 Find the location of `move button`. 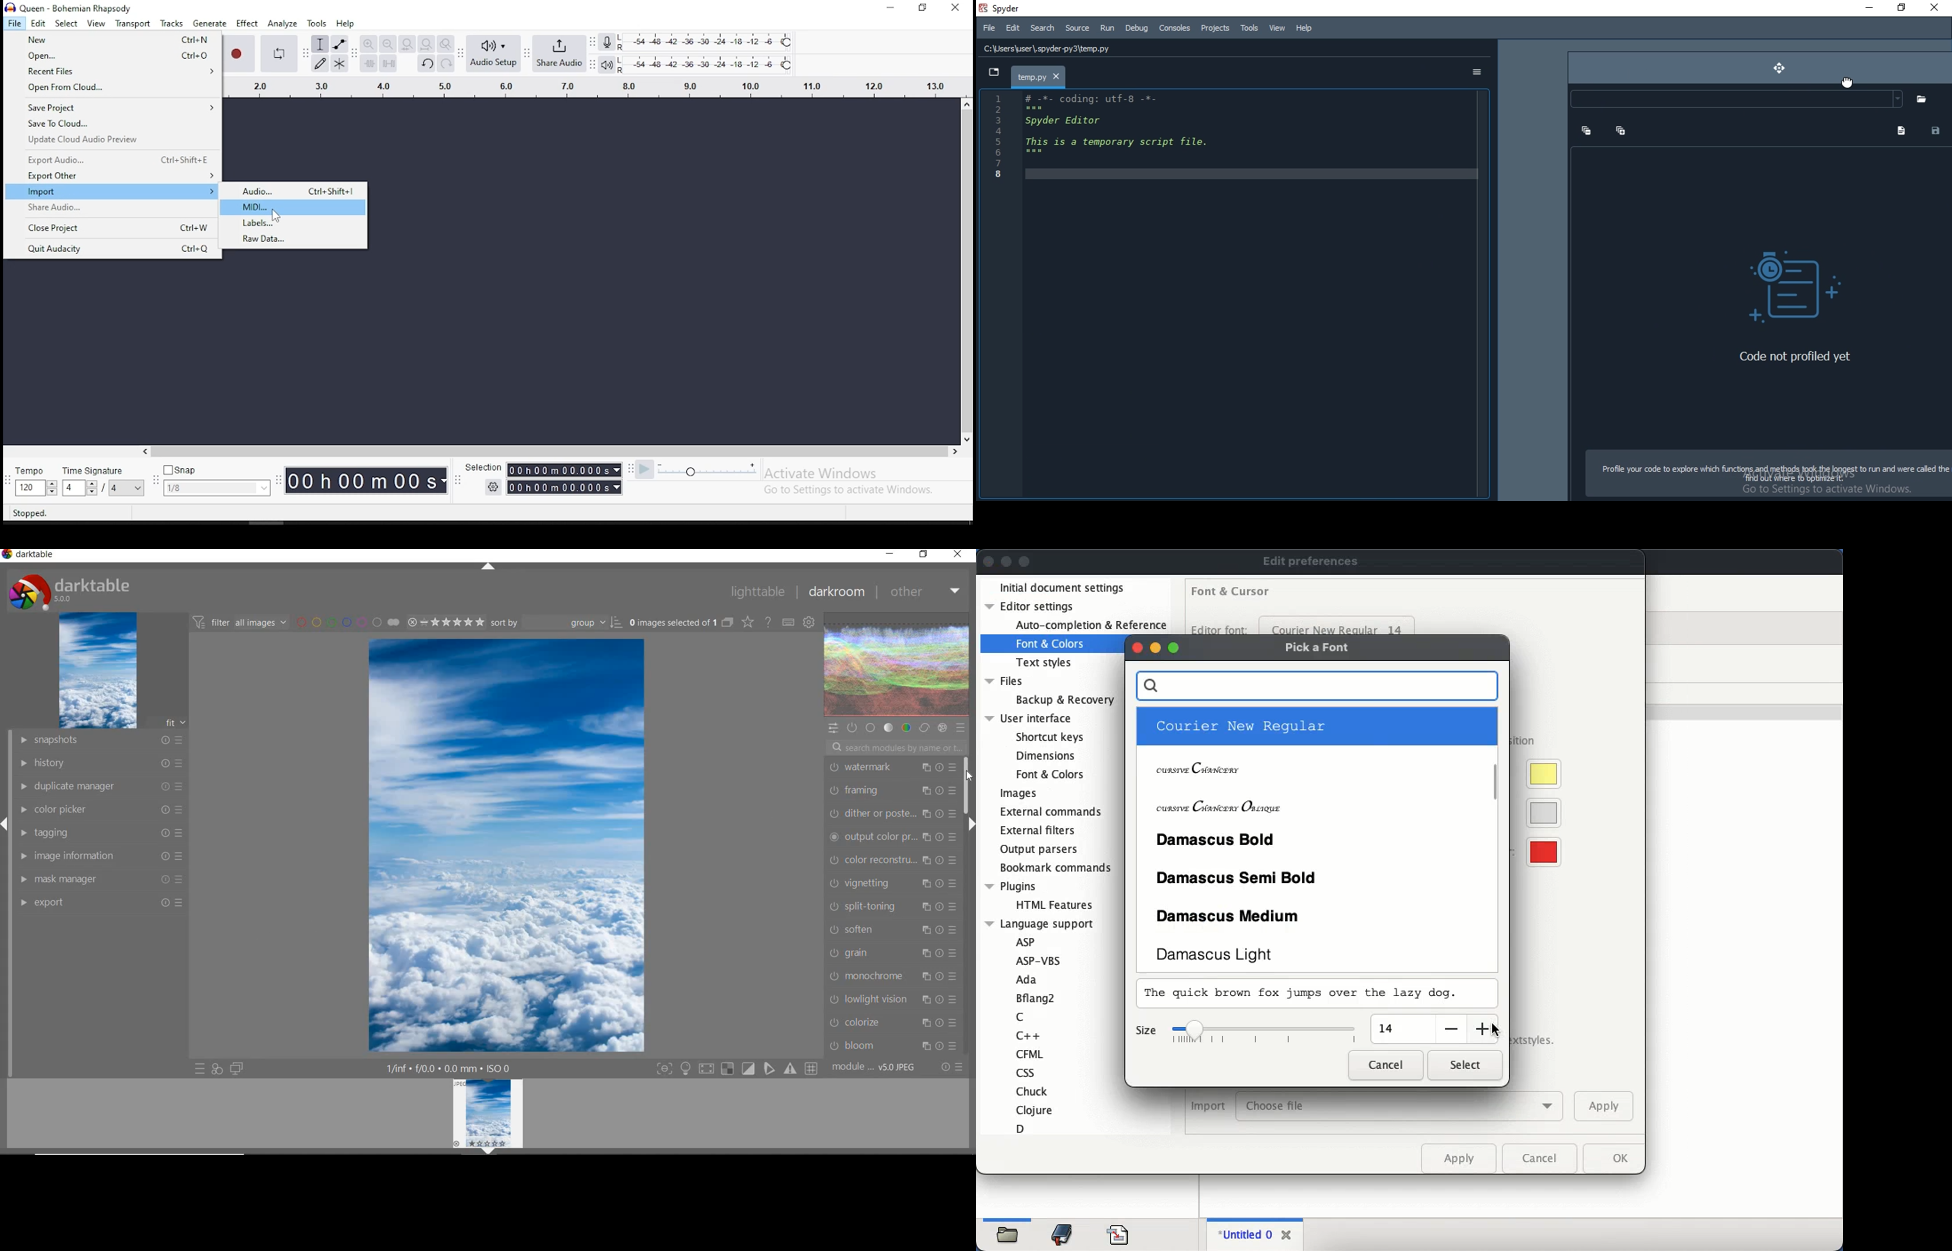

move button is located at coordinates (1760, 68).